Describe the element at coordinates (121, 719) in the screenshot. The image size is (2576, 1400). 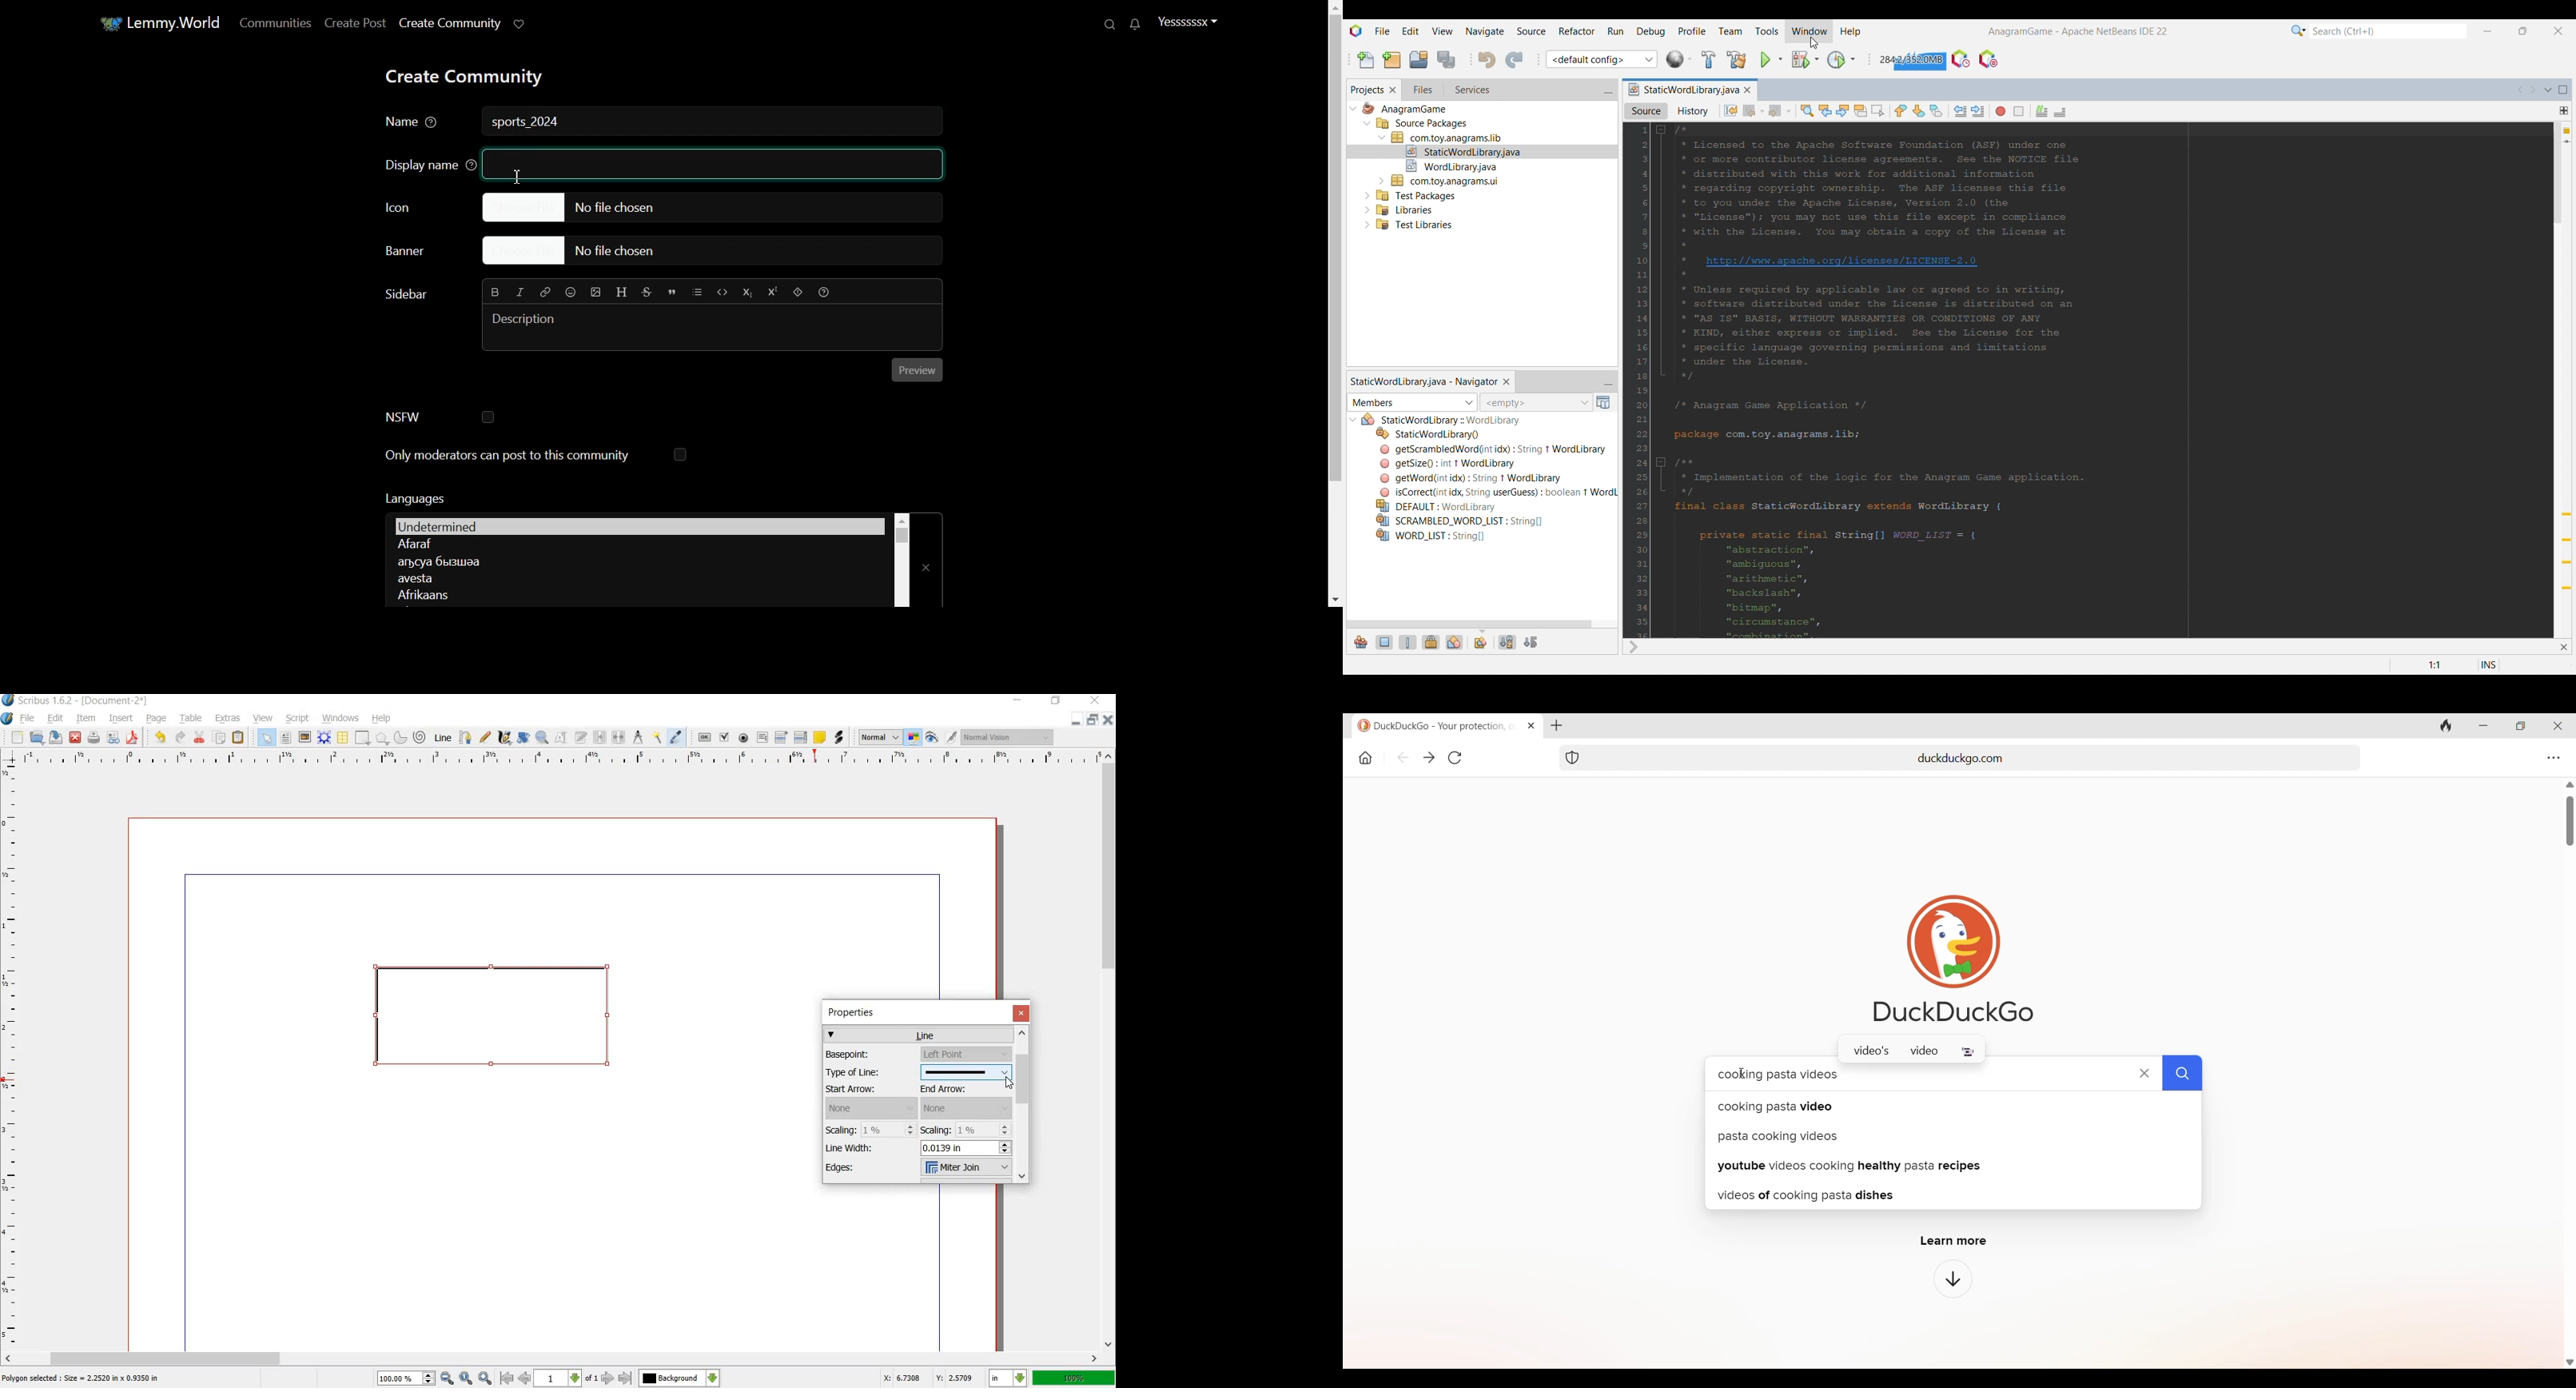
I see `INSERT` at that location.